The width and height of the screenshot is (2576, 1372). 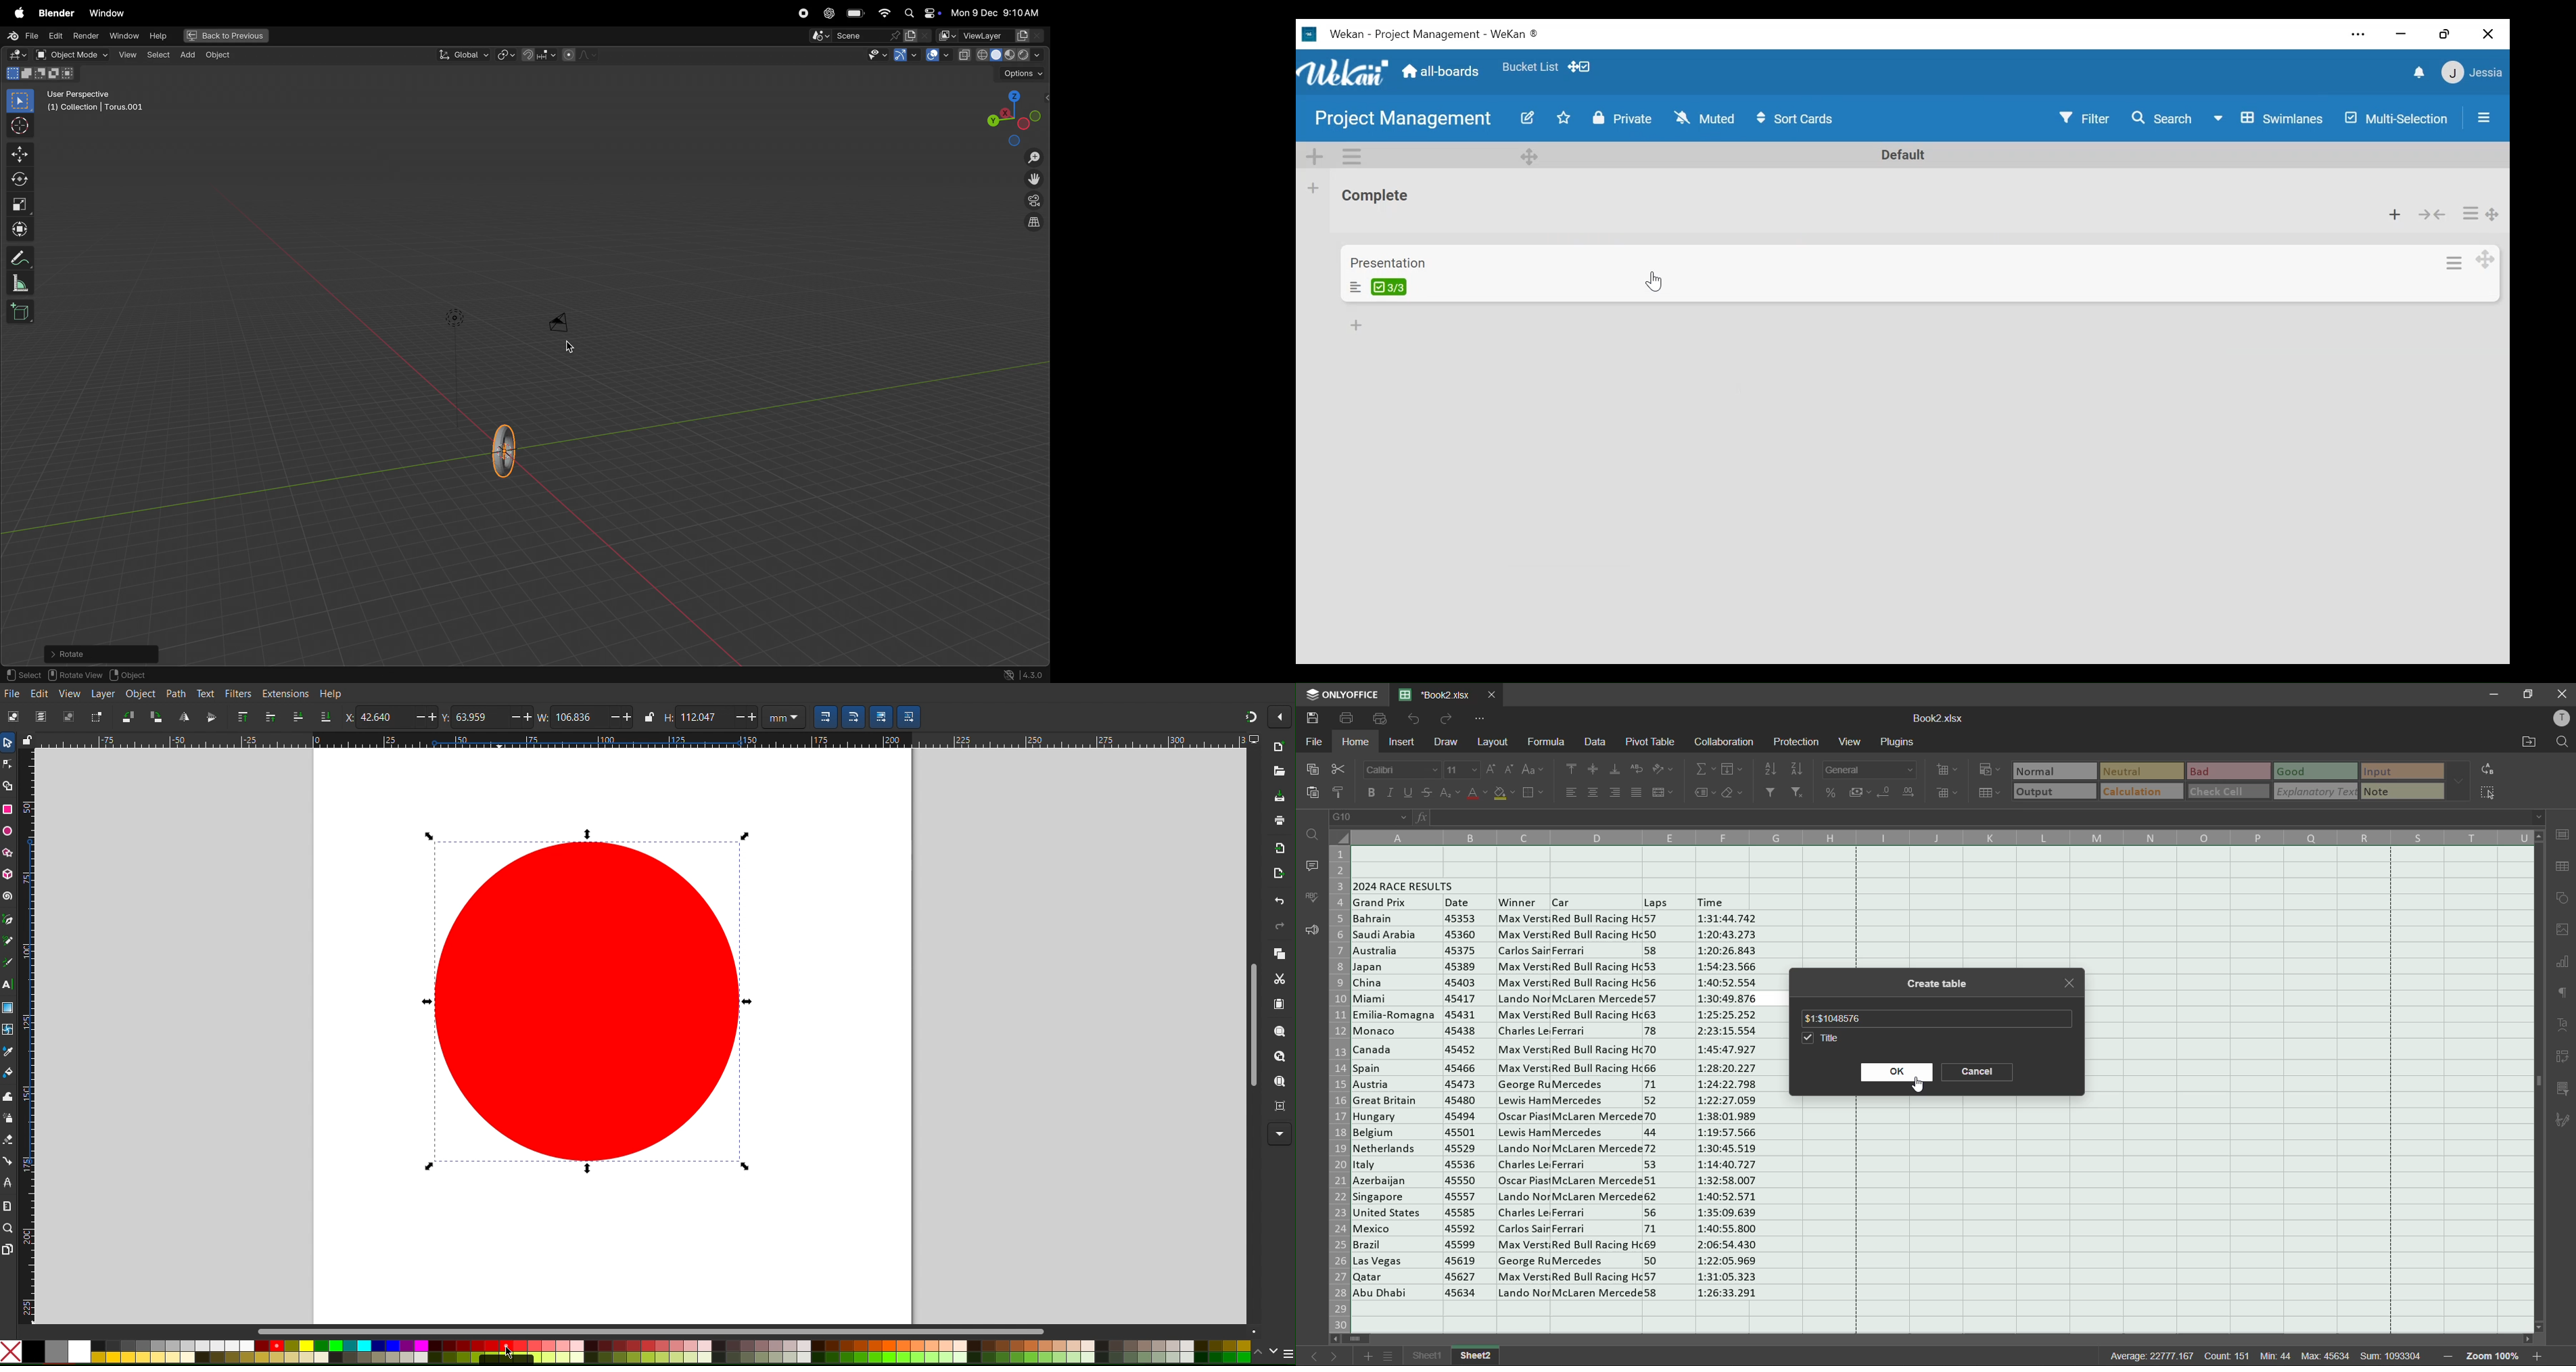 I want to click on cursor, so click(x=1919, y=1087).